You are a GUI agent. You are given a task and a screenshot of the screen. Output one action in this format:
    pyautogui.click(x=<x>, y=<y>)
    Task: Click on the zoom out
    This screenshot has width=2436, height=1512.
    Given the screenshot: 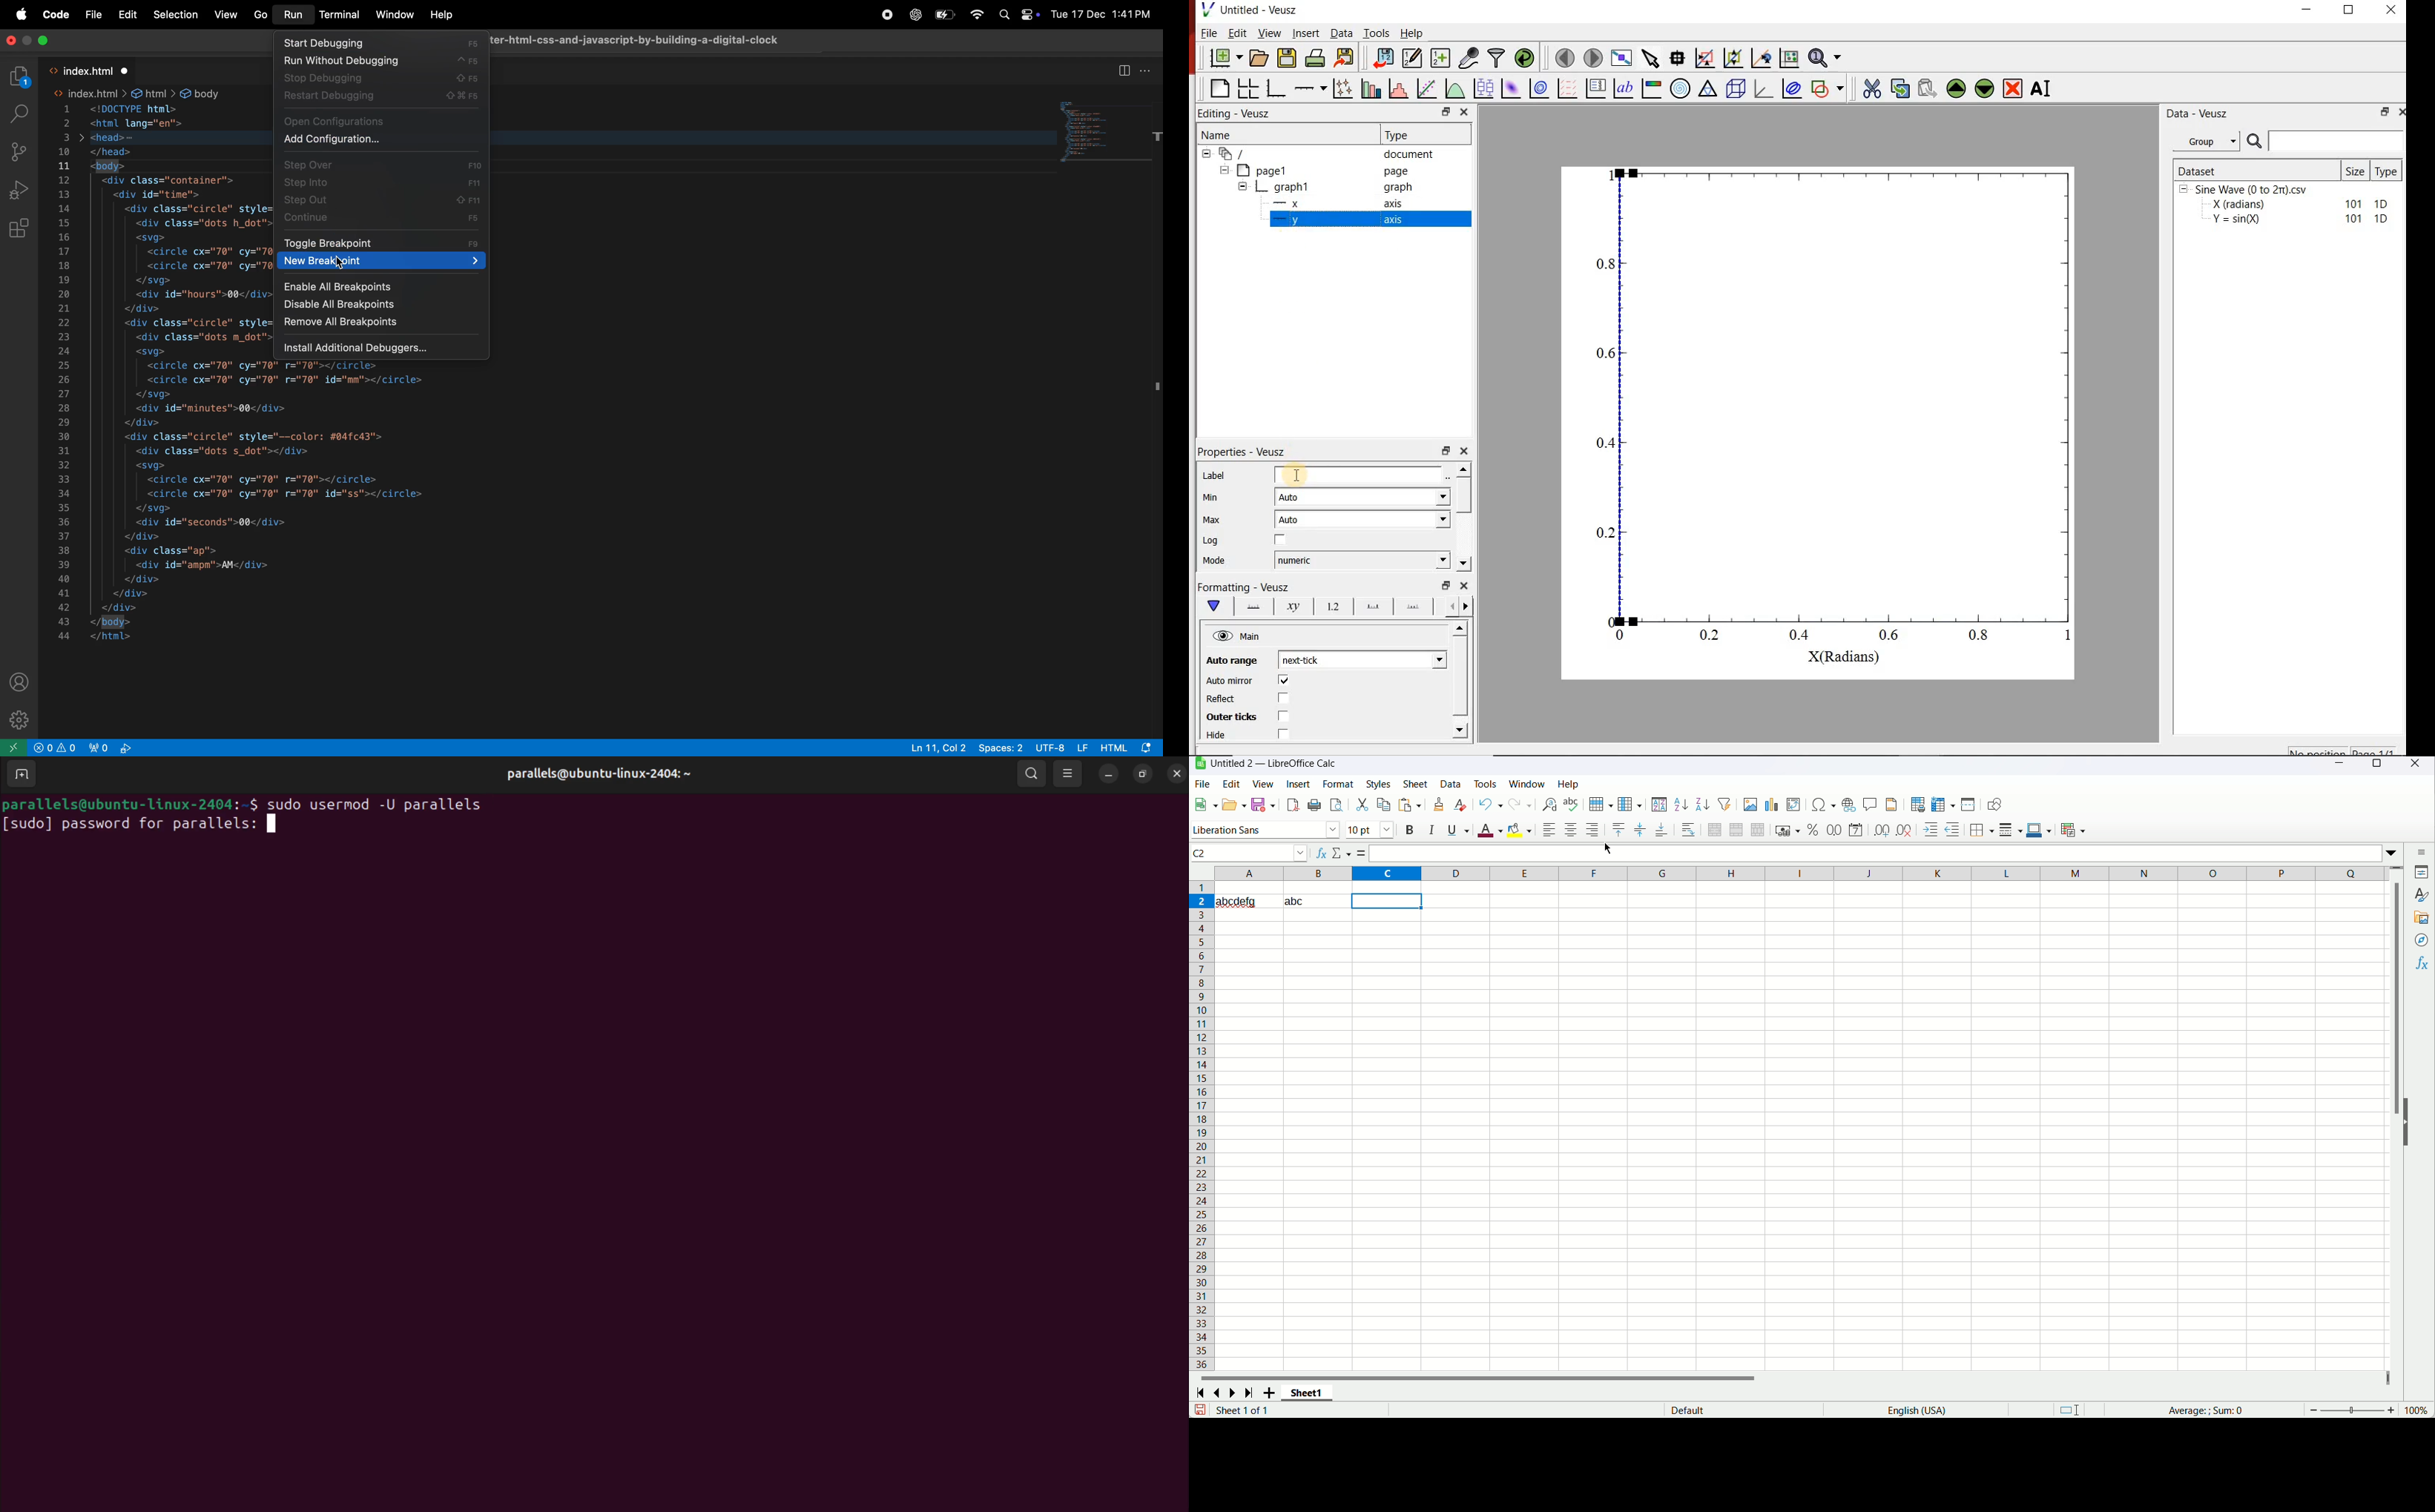 What is the action you would take?
    pyautogui.click(x=2314, y=1410)
    